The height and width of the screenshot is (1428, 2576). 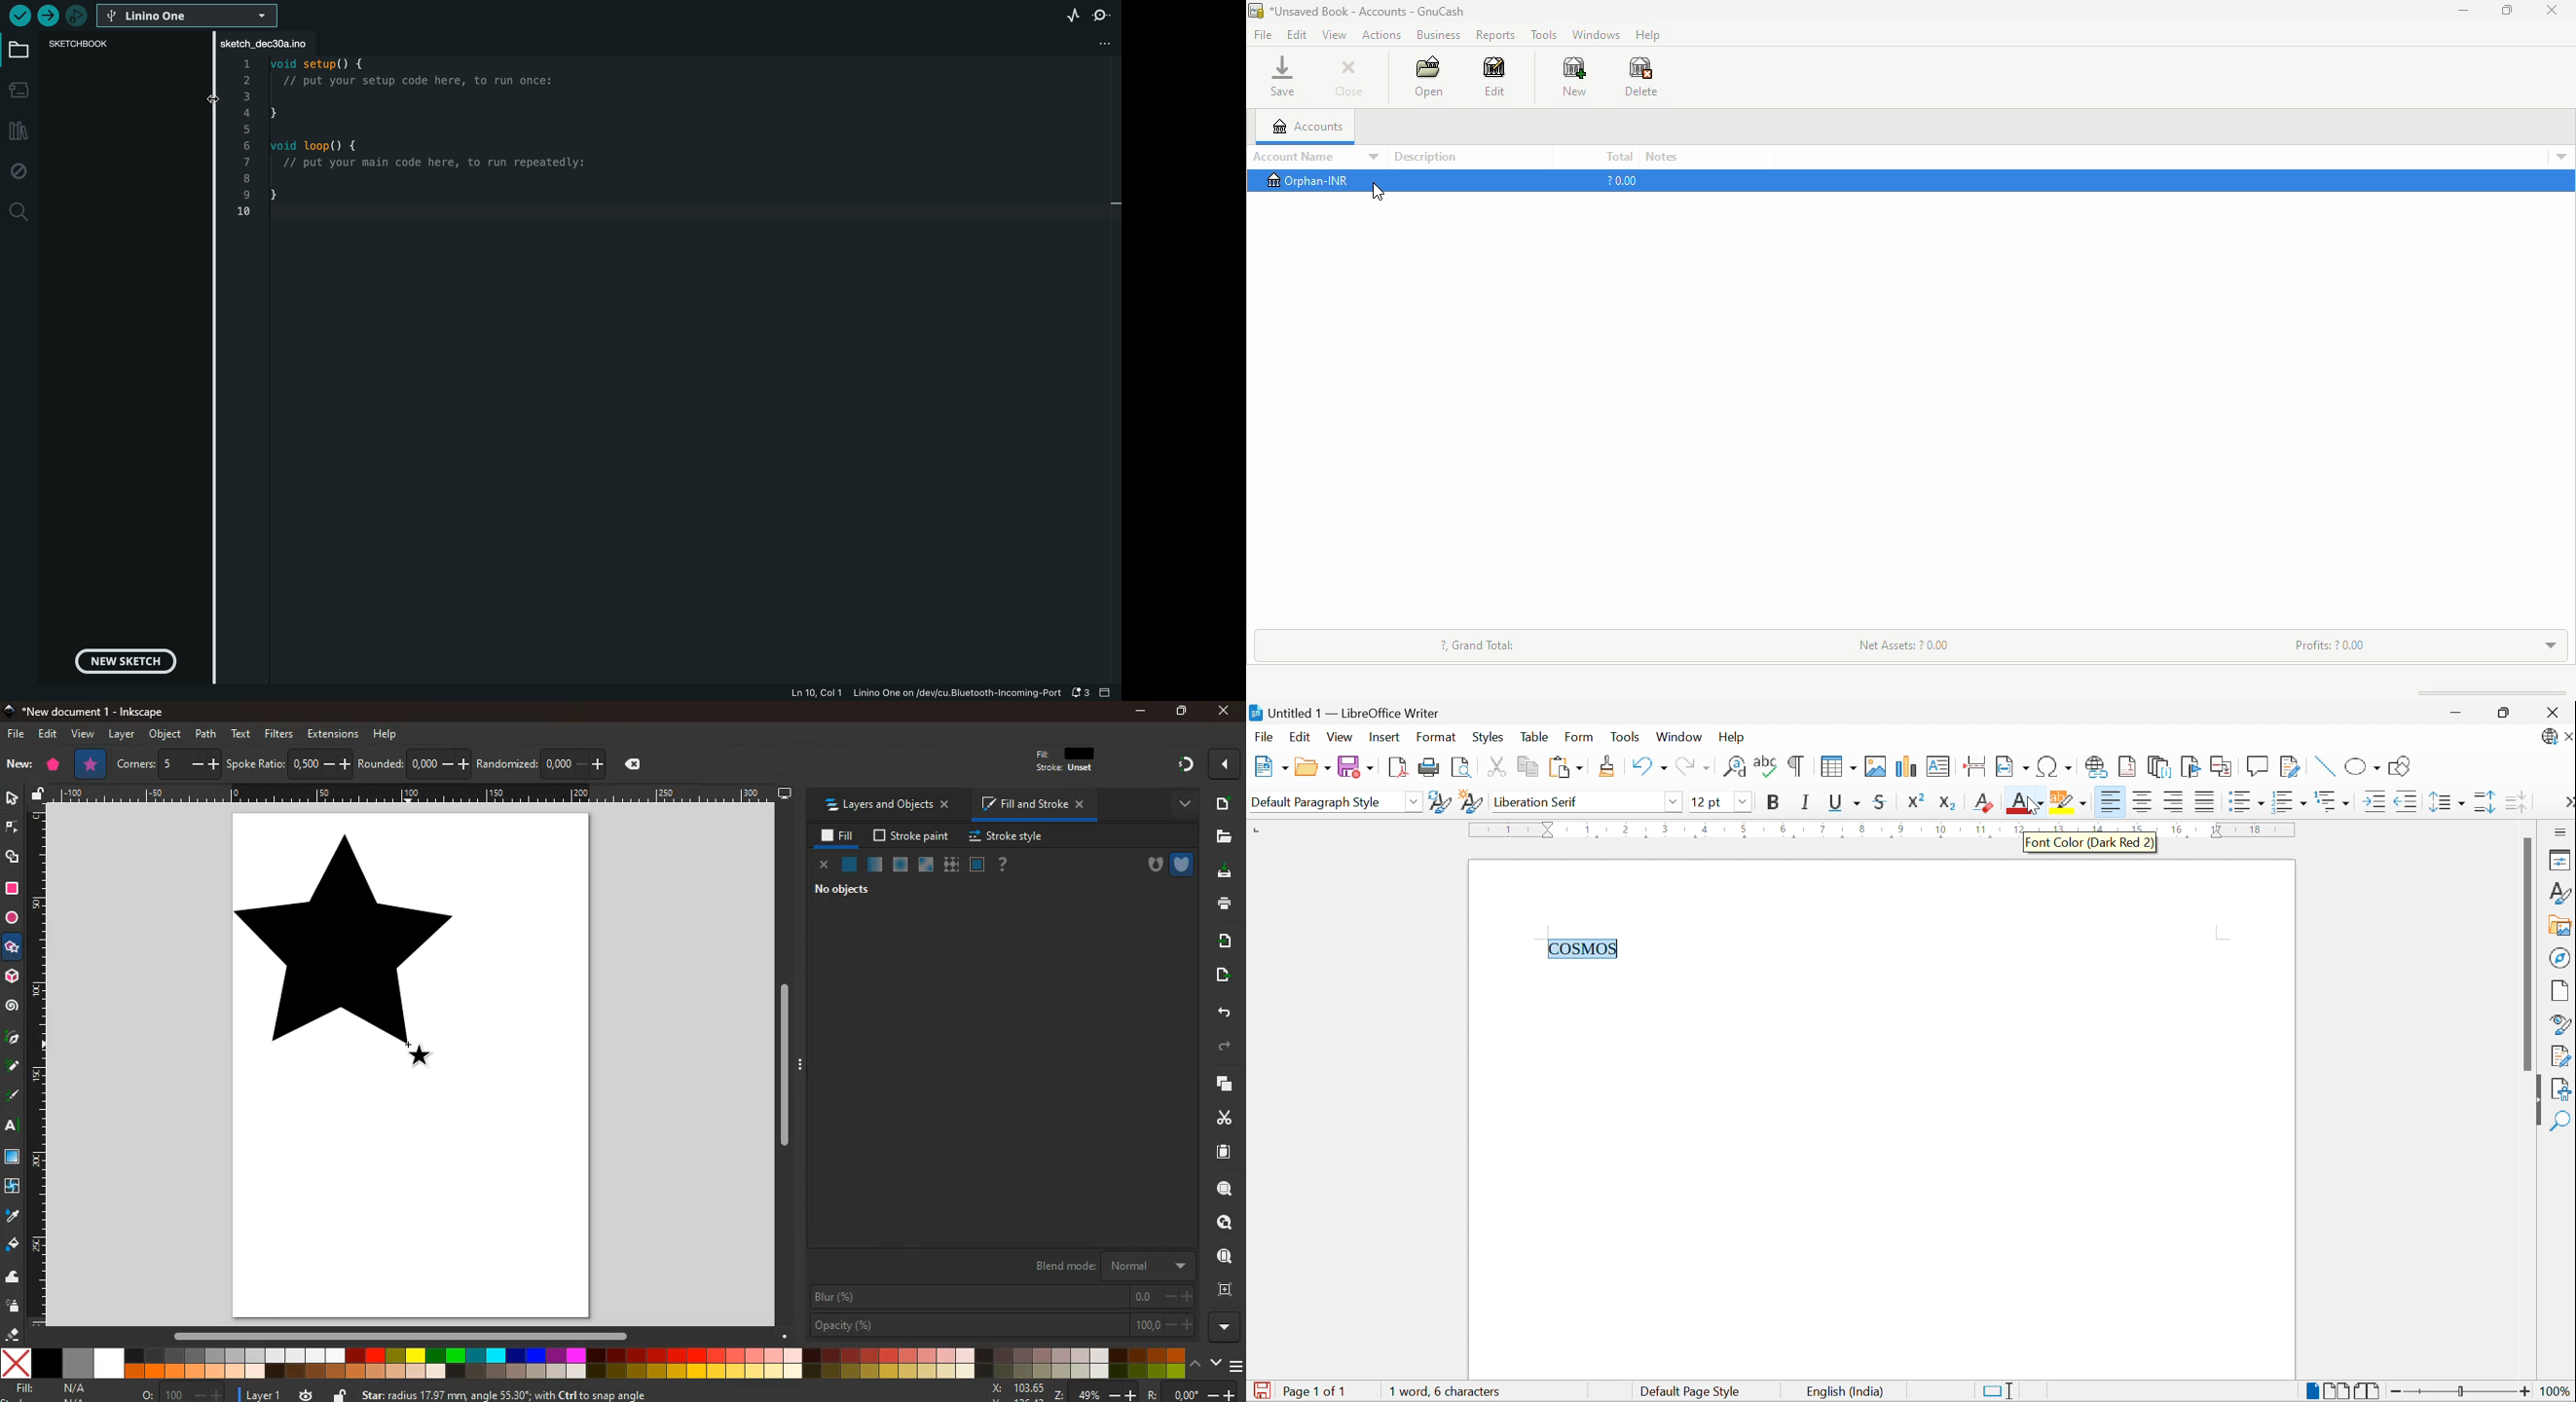 I want to click on 4, so click(x=1706, y=829).